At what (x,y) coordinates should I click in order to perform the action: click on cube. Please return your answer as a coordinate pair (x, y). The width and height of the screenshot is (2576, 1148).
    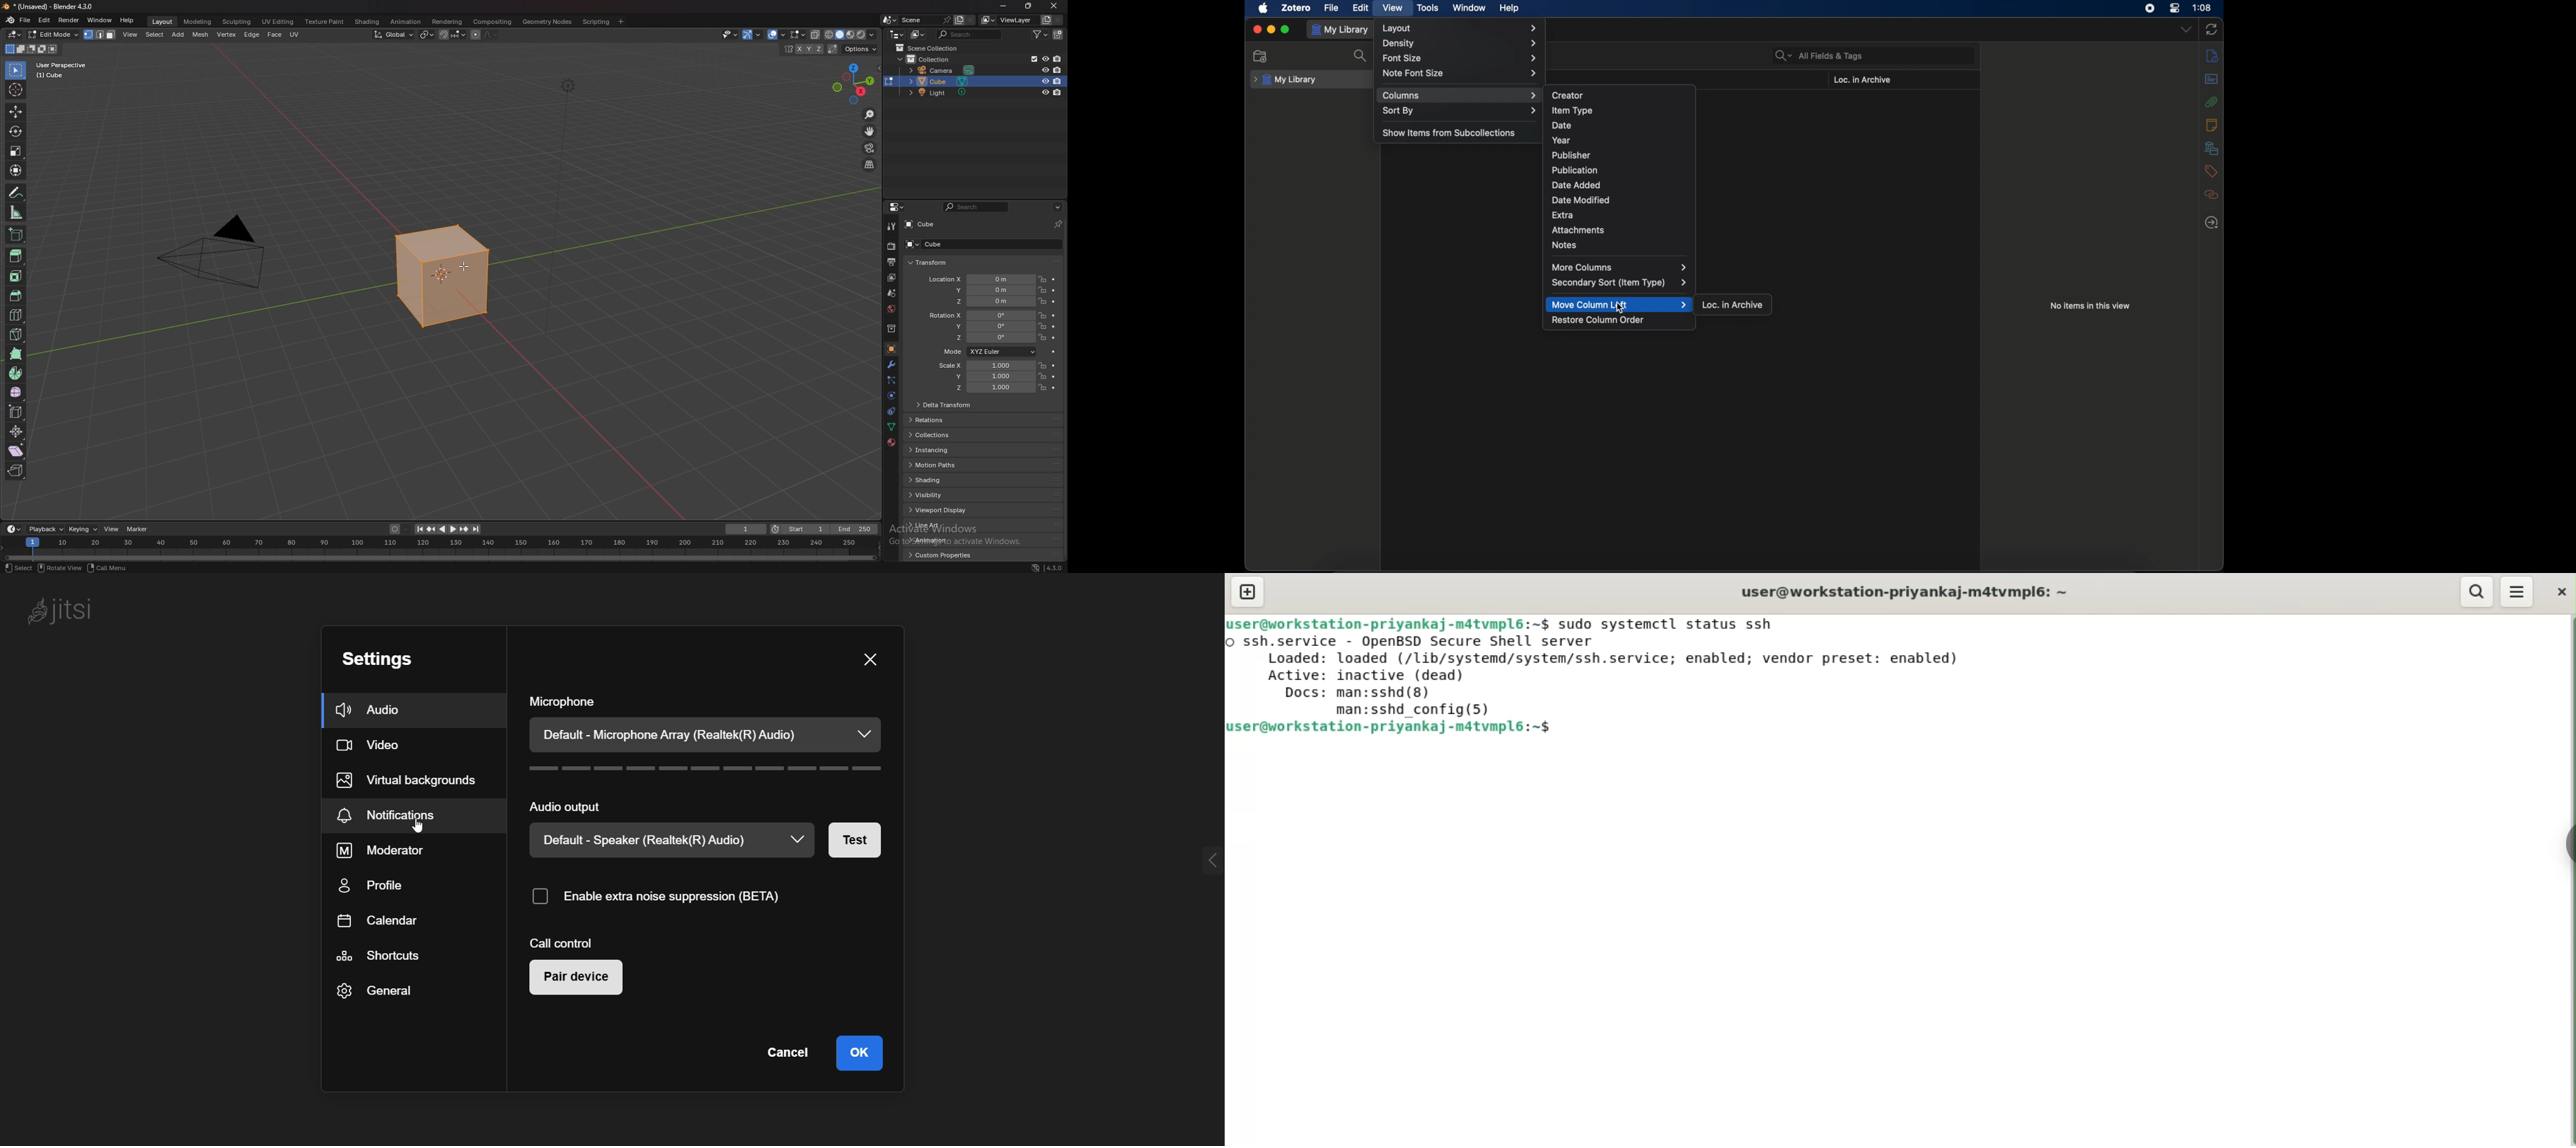
    Looking at the image, I should click on (435, 275).